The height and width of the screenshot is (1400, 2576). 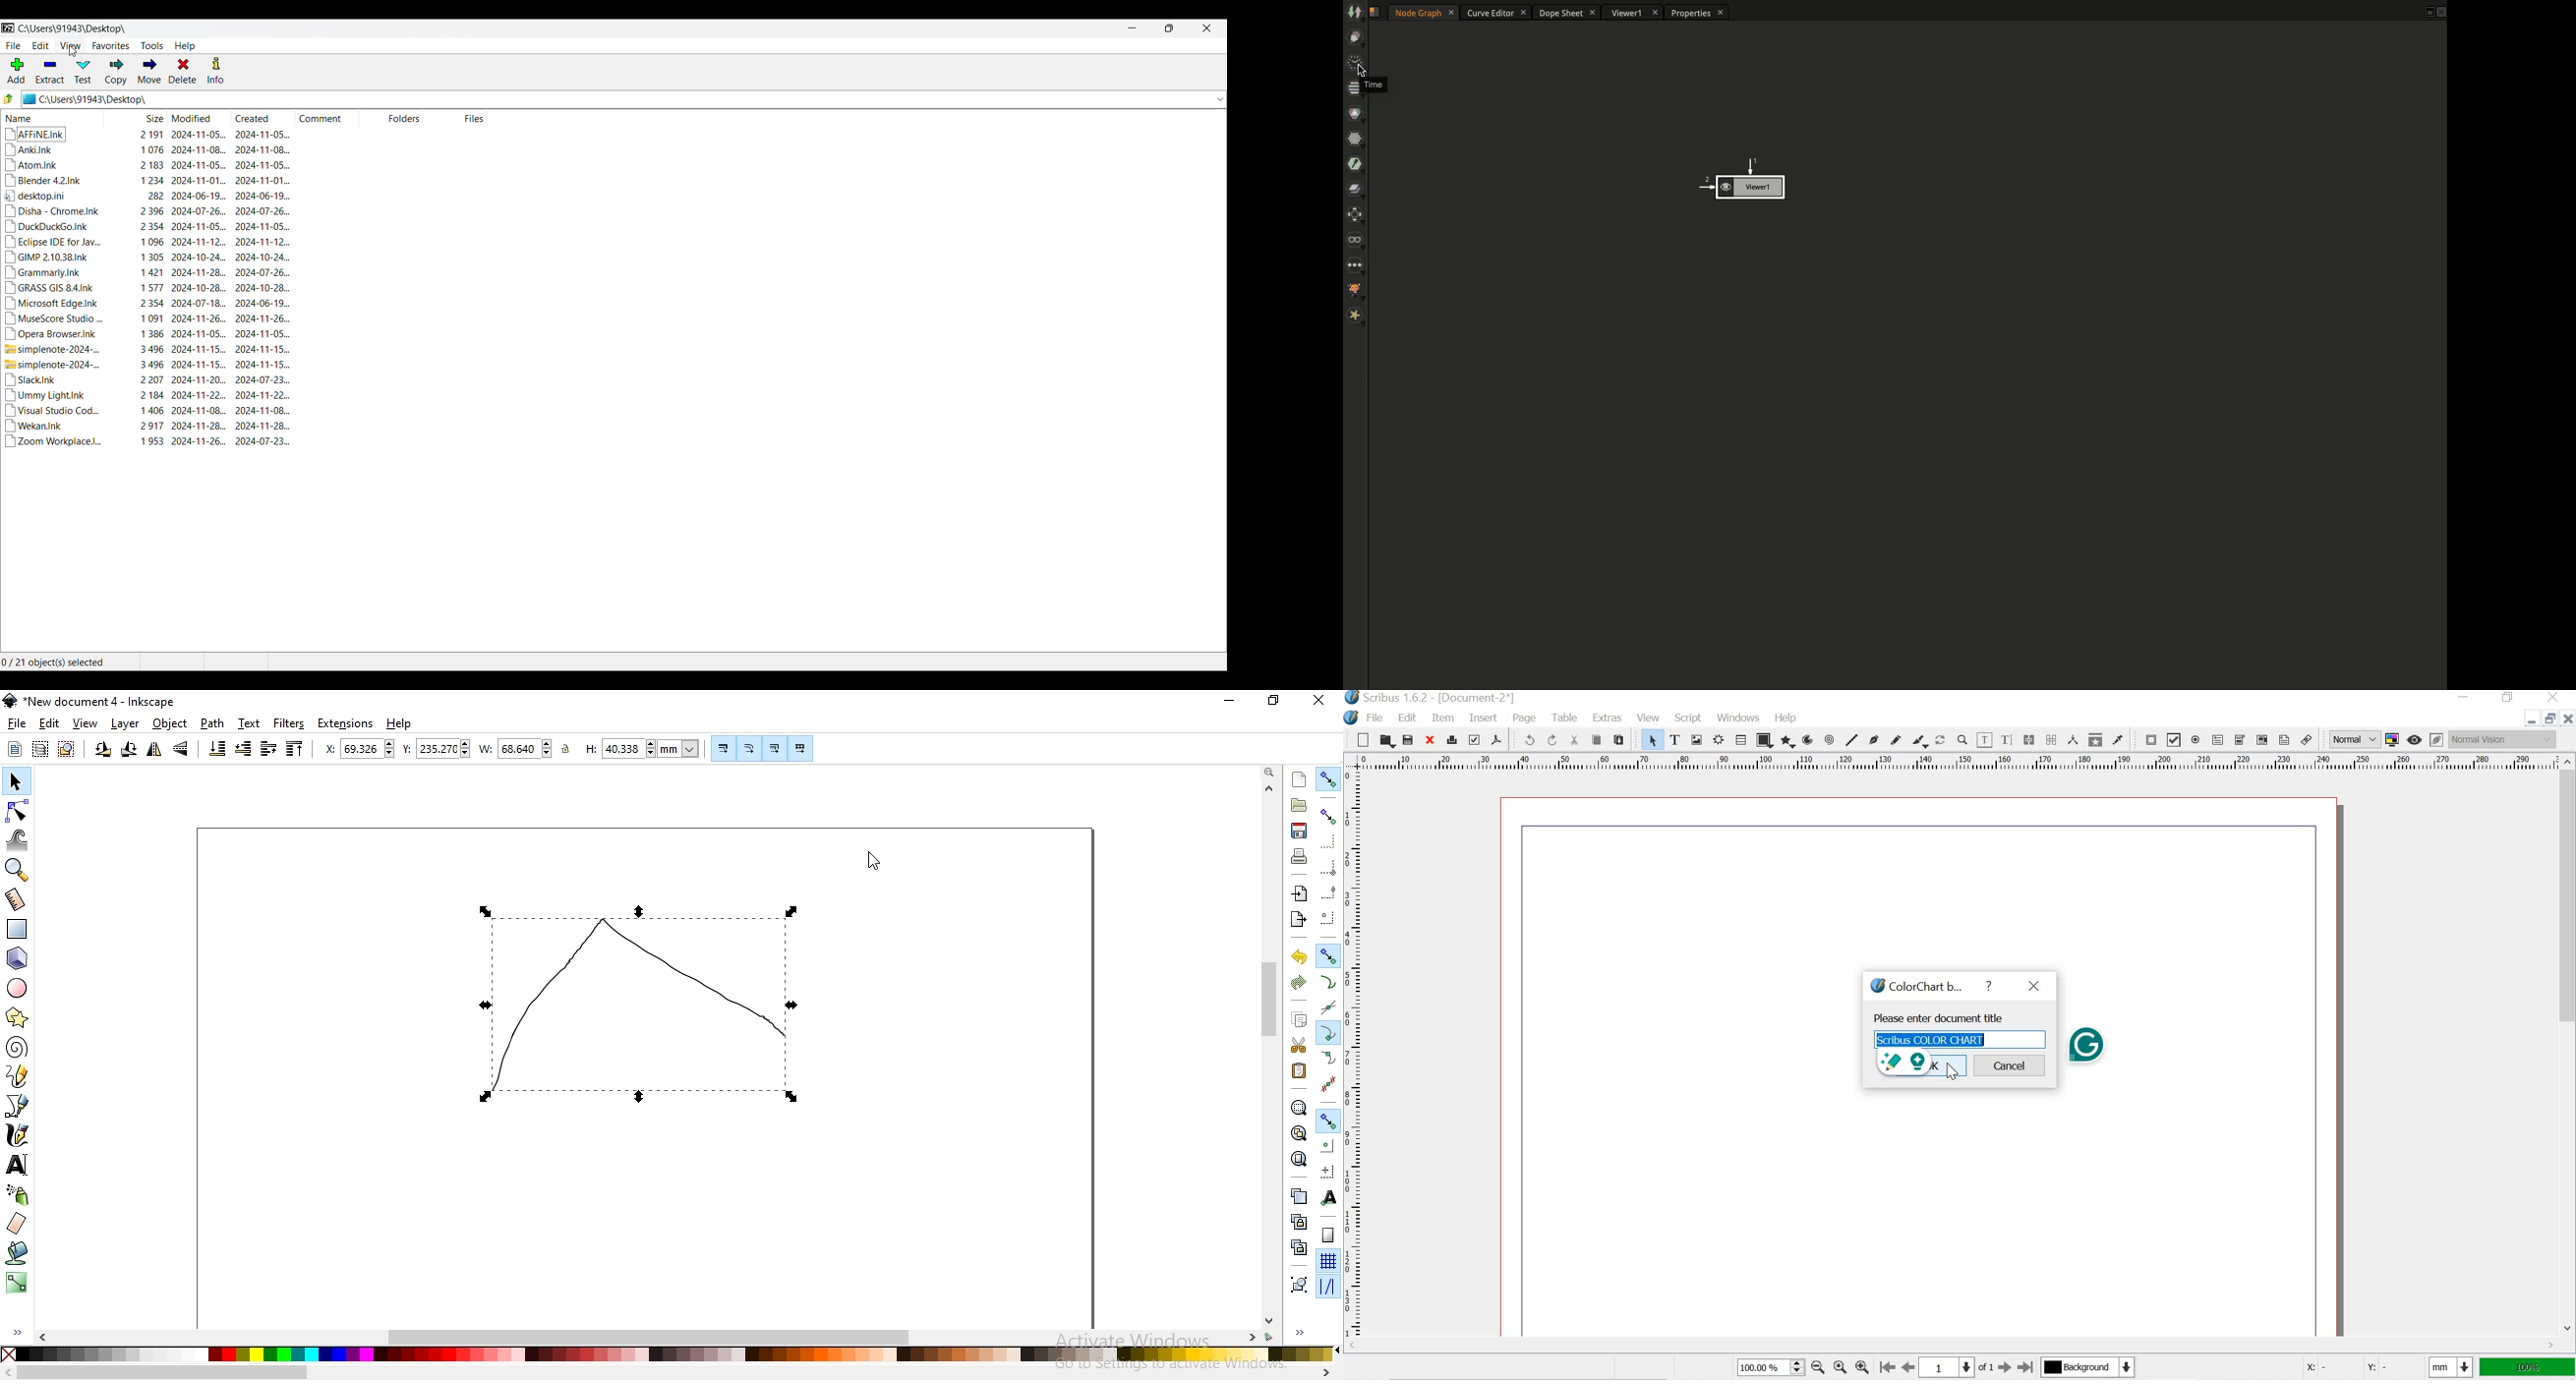 What do you see at coordinates (1787, 718) in the screenshot?
I see `Help` at bounding box center [1787, 718].